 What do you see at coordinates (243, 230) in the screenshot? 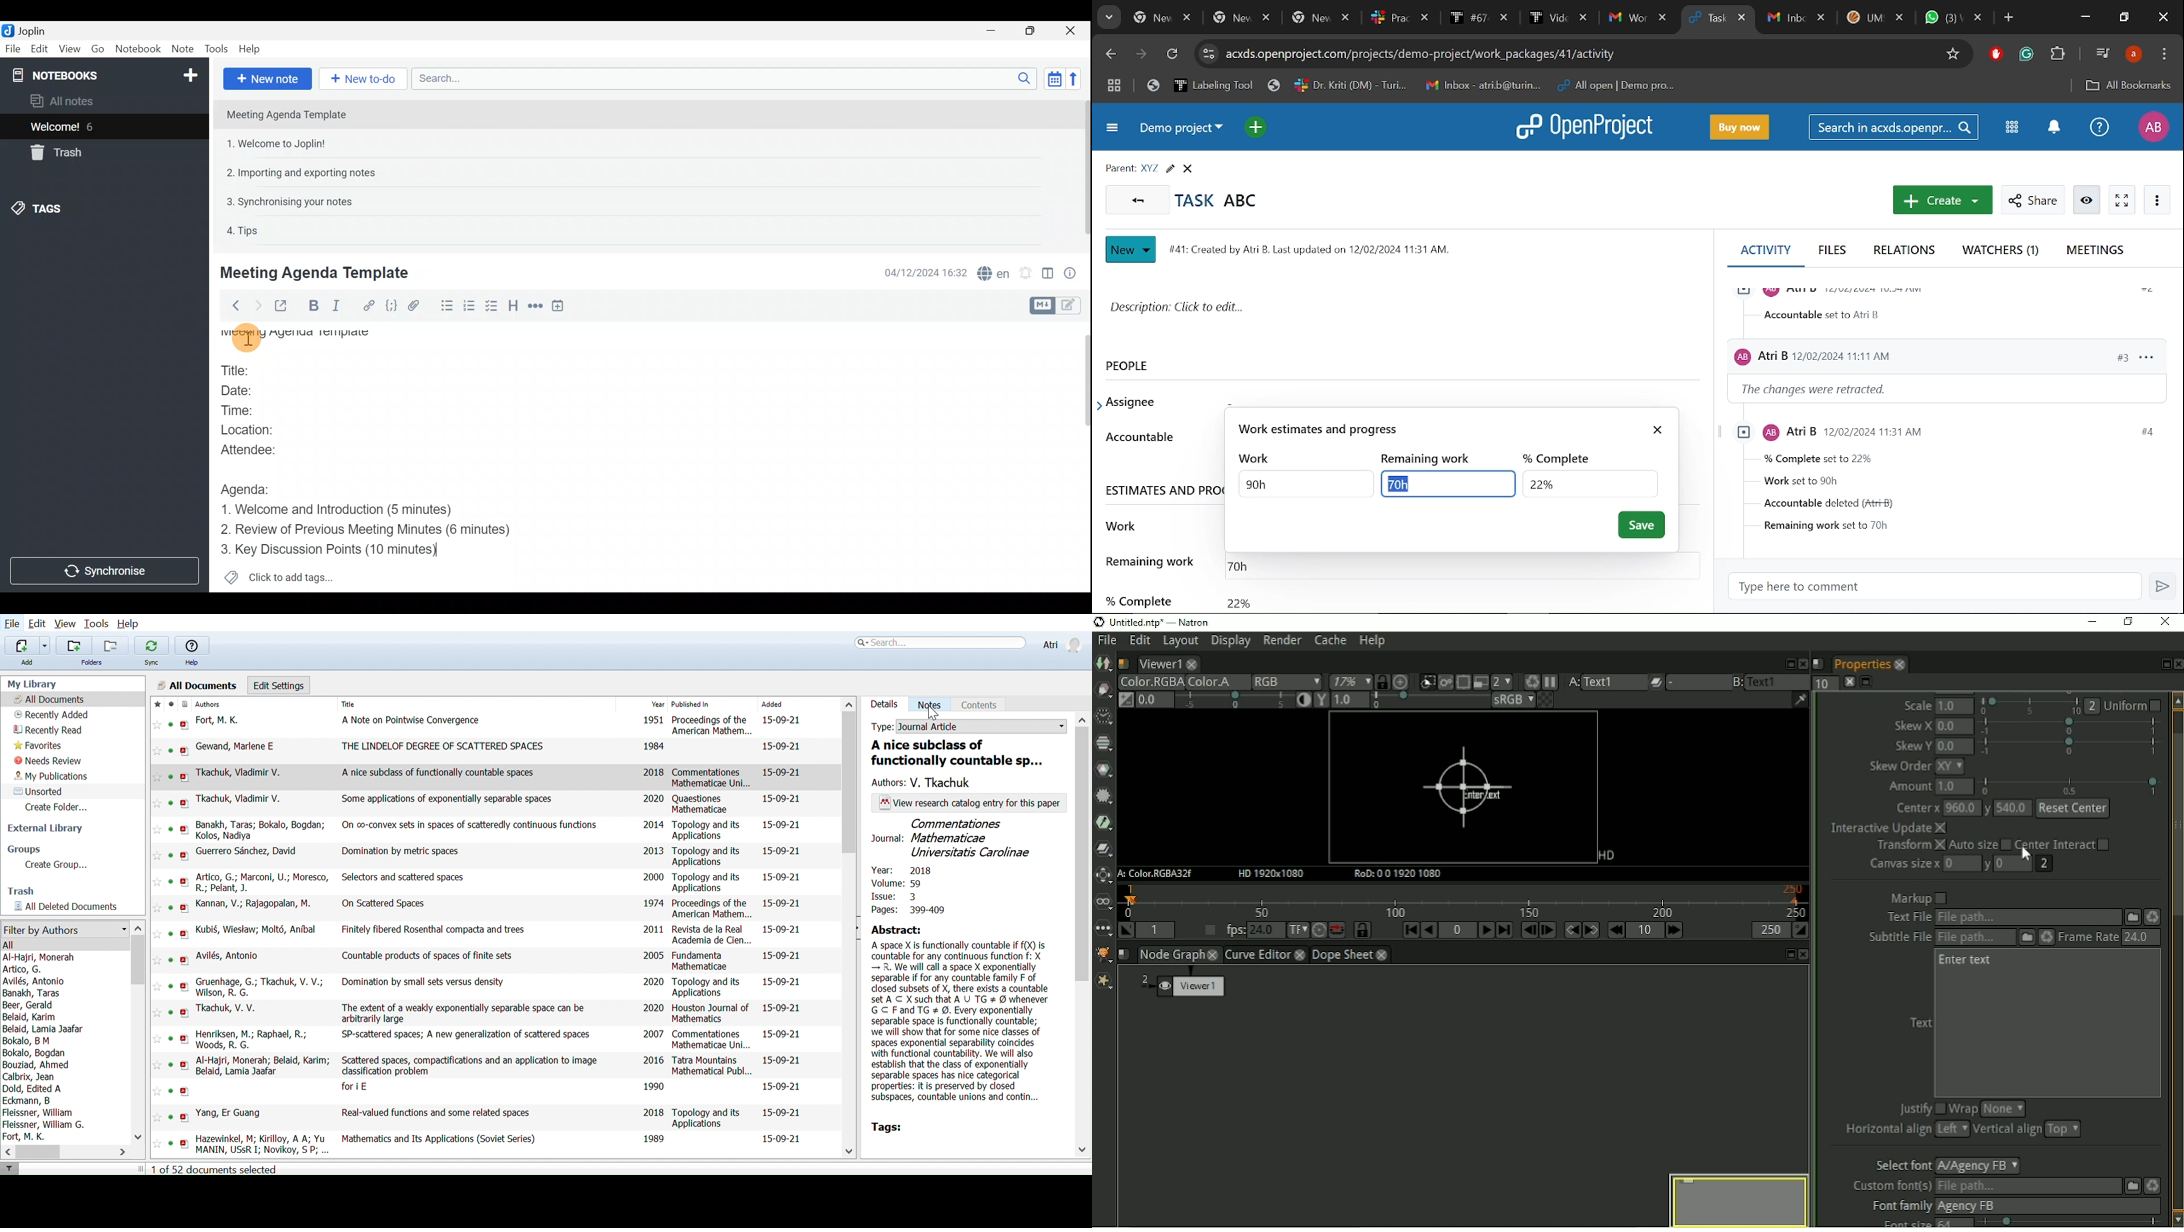
I see `4. Tips` at bounding box center [243, 230].